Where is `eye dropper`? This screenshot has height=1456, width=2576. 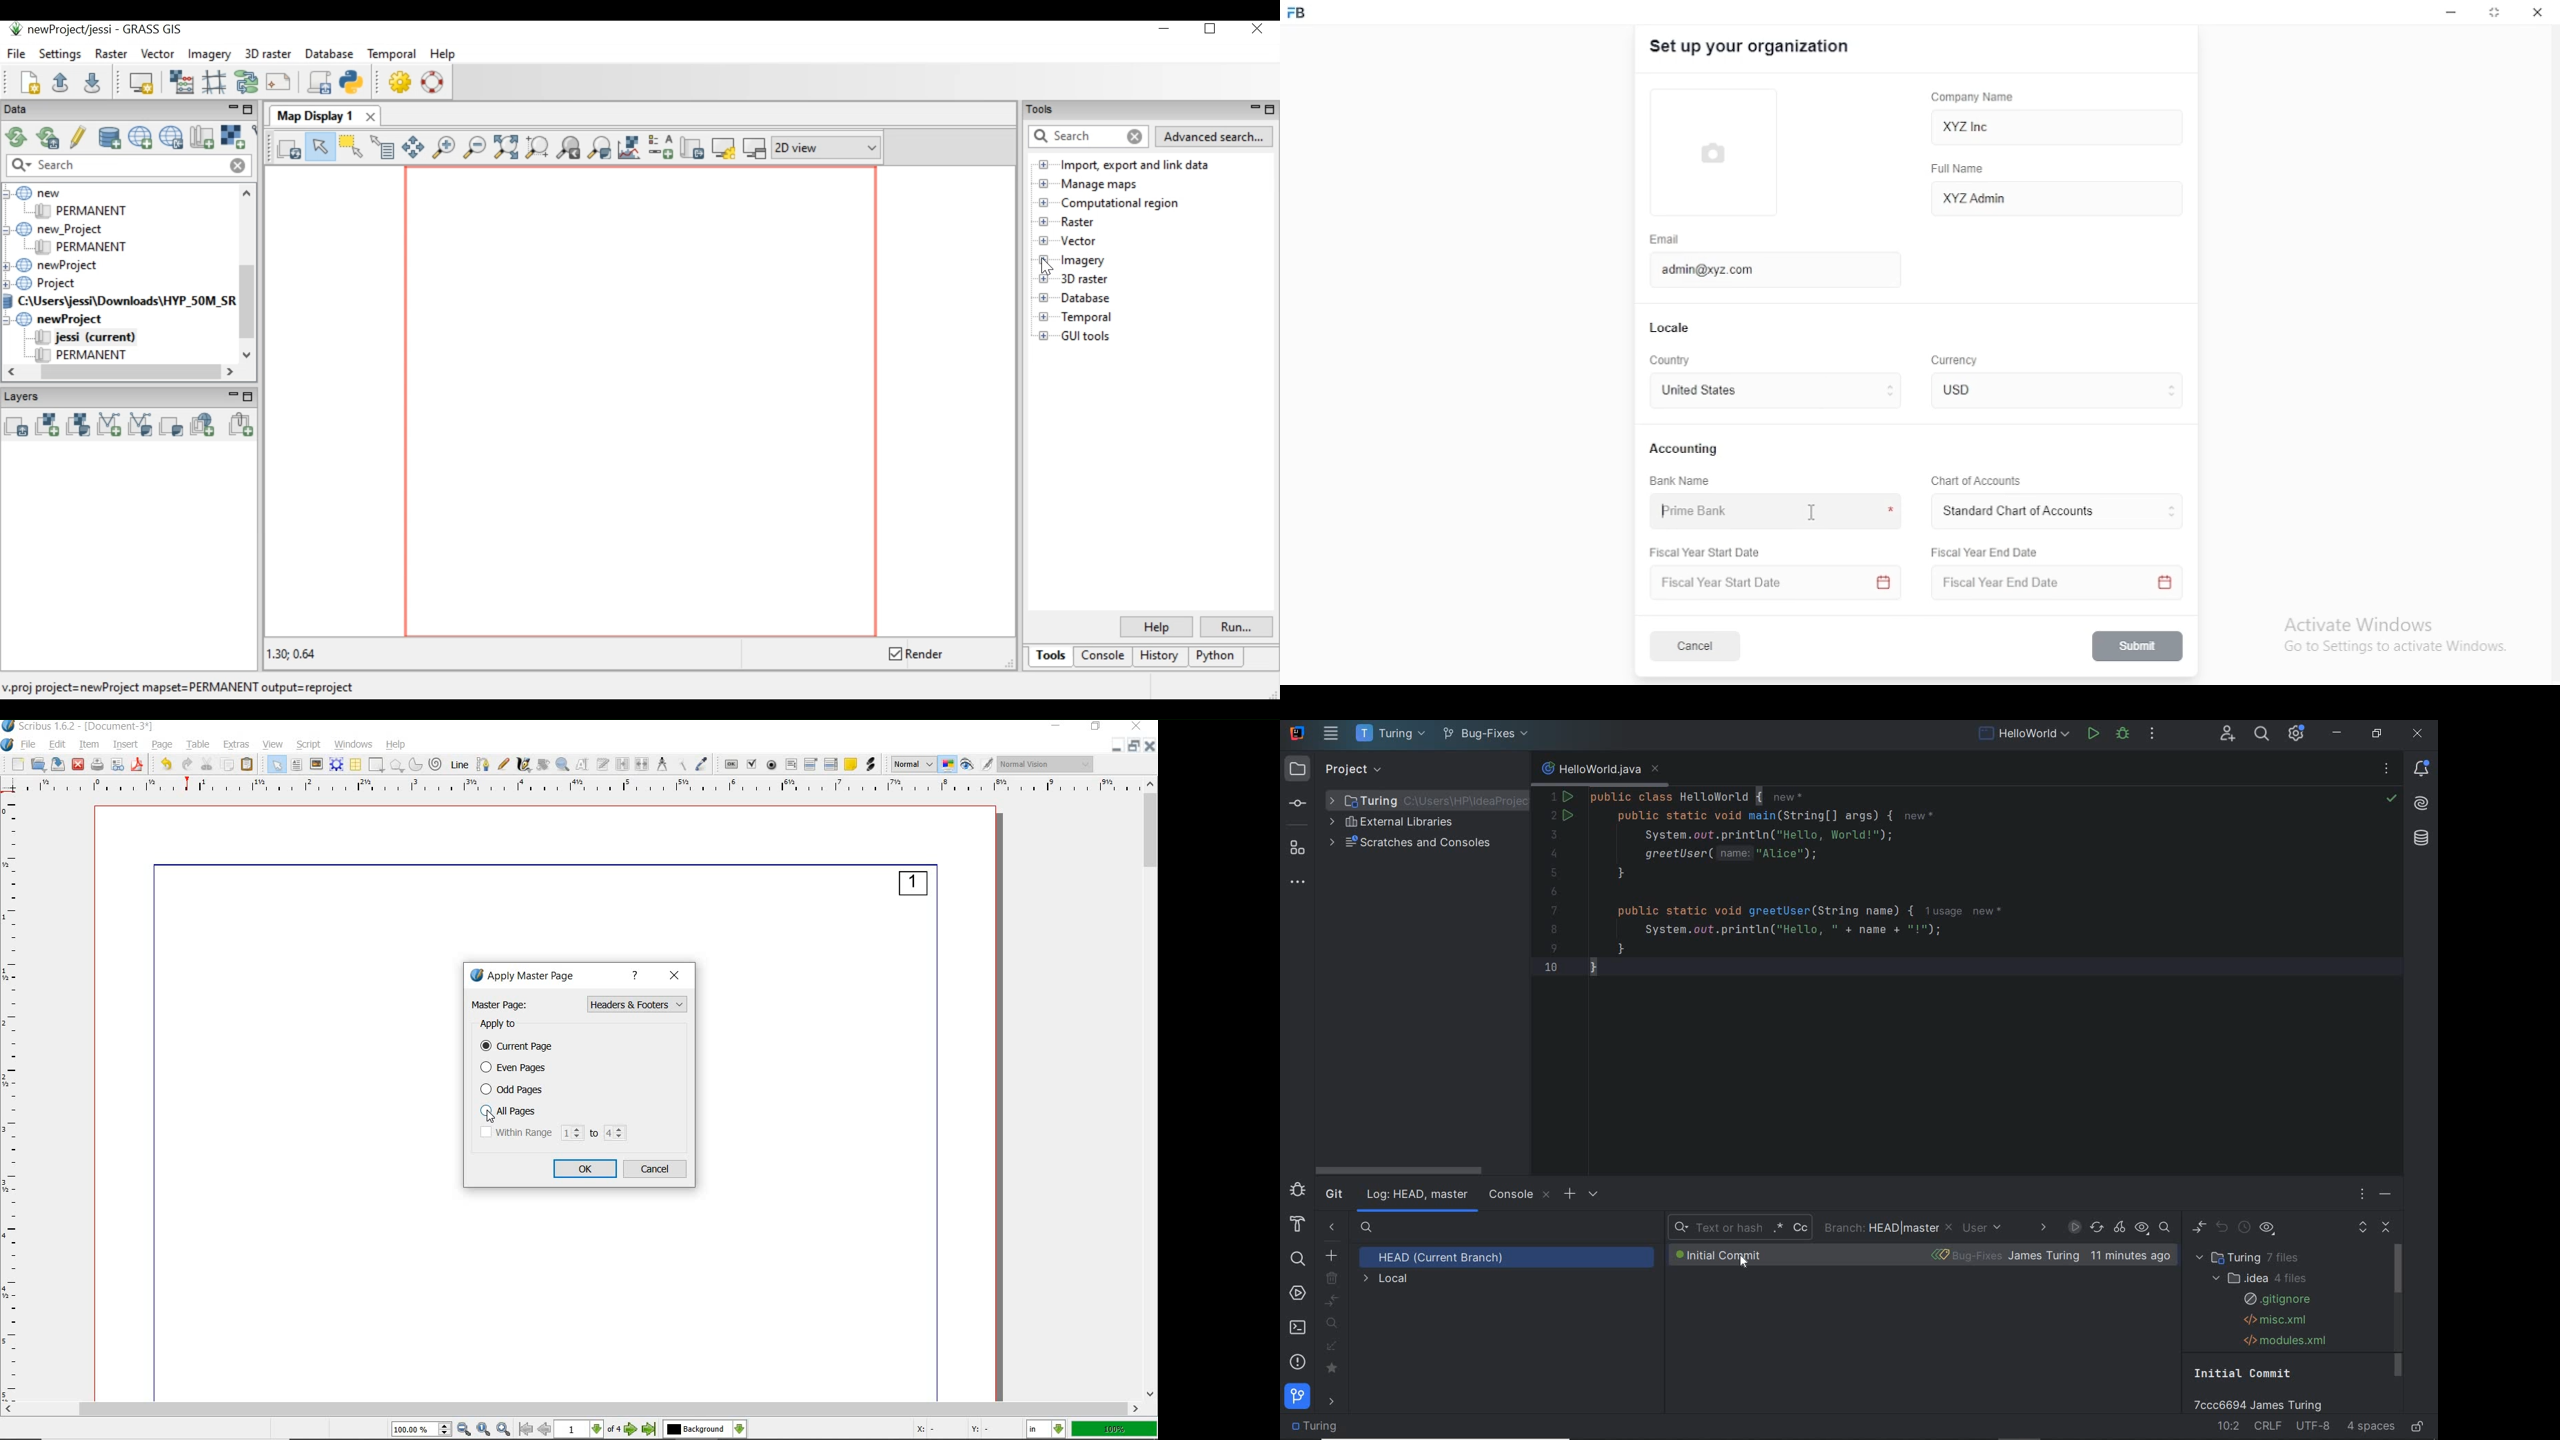
eye dropper is located at coordinates (703, 765).